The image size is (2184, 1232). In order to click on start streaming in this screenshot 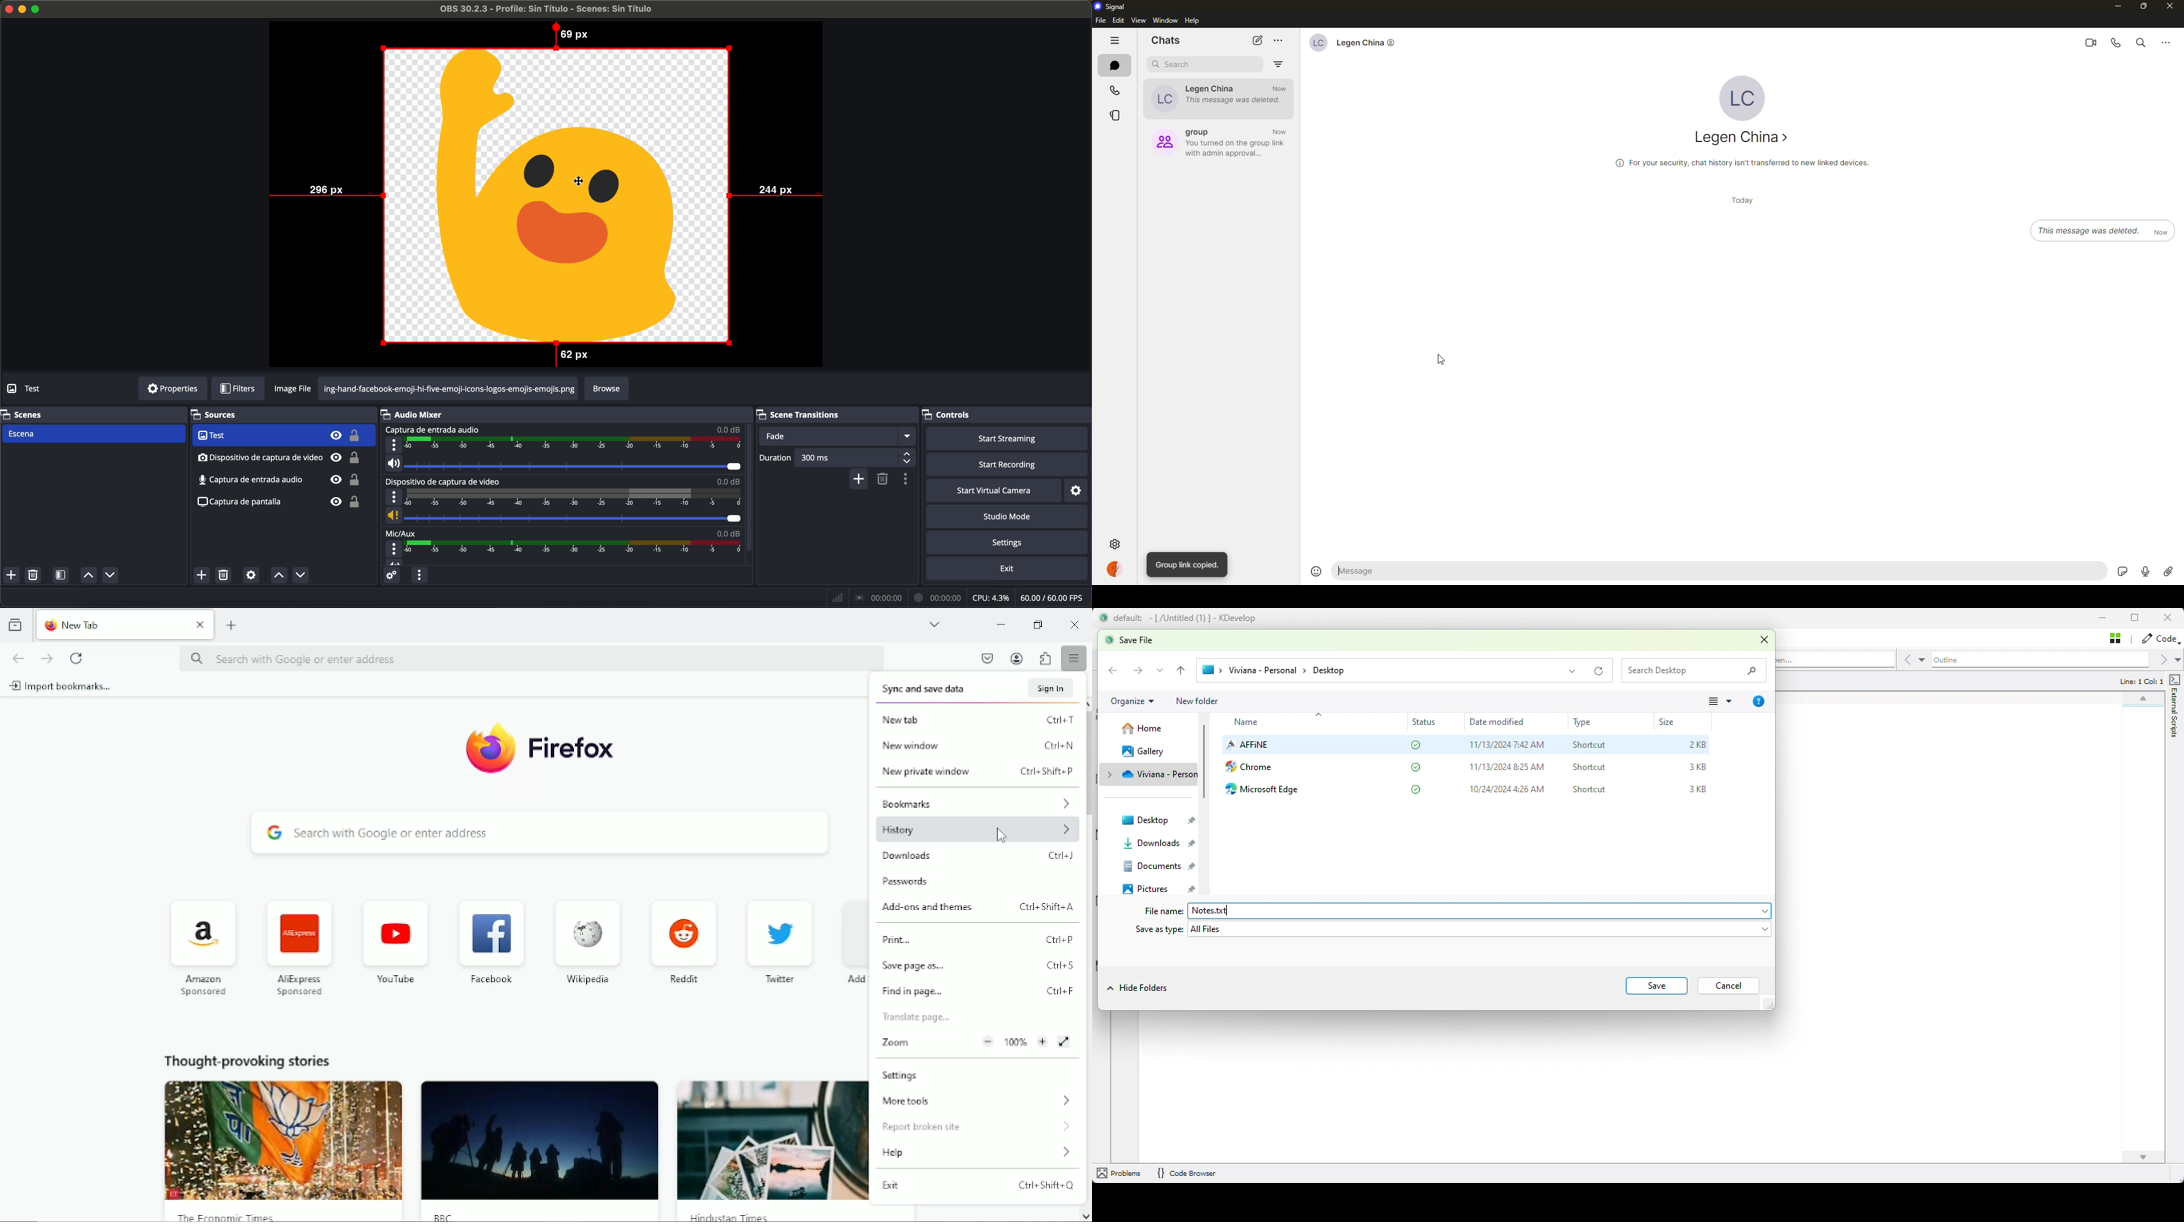, I will do `click(1004, 438)`.